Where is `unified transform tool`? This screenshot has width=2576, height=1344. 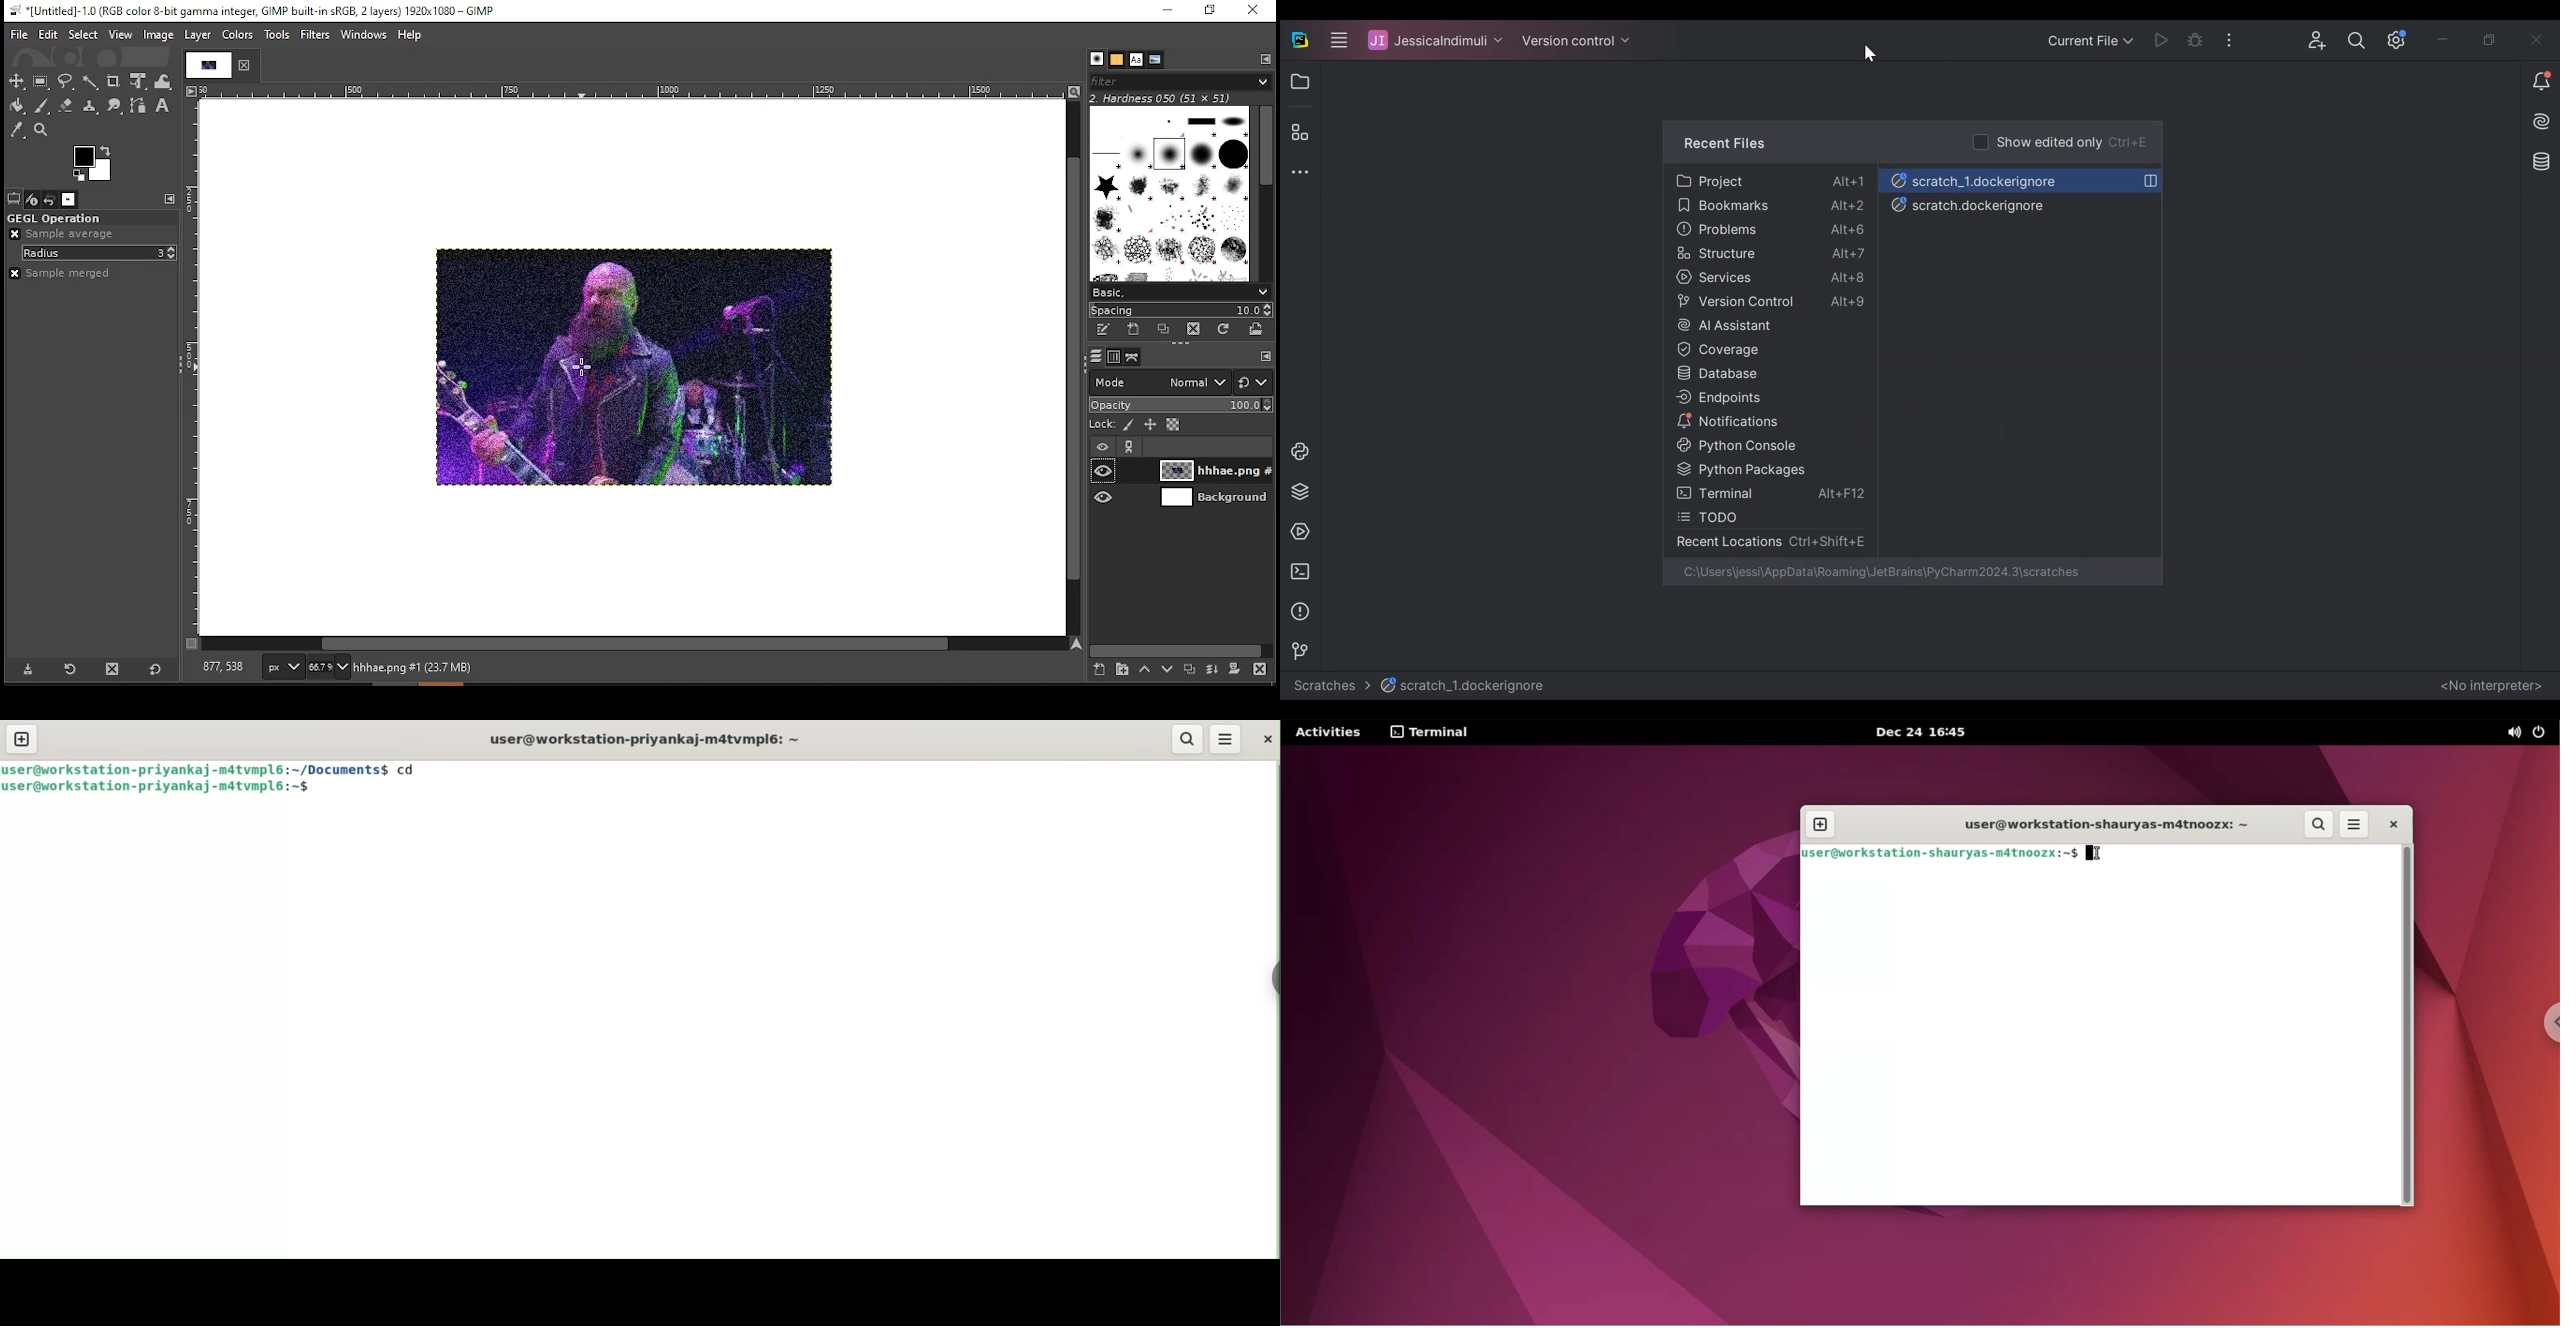 unified transform tool is located at coordinates (138, 81).